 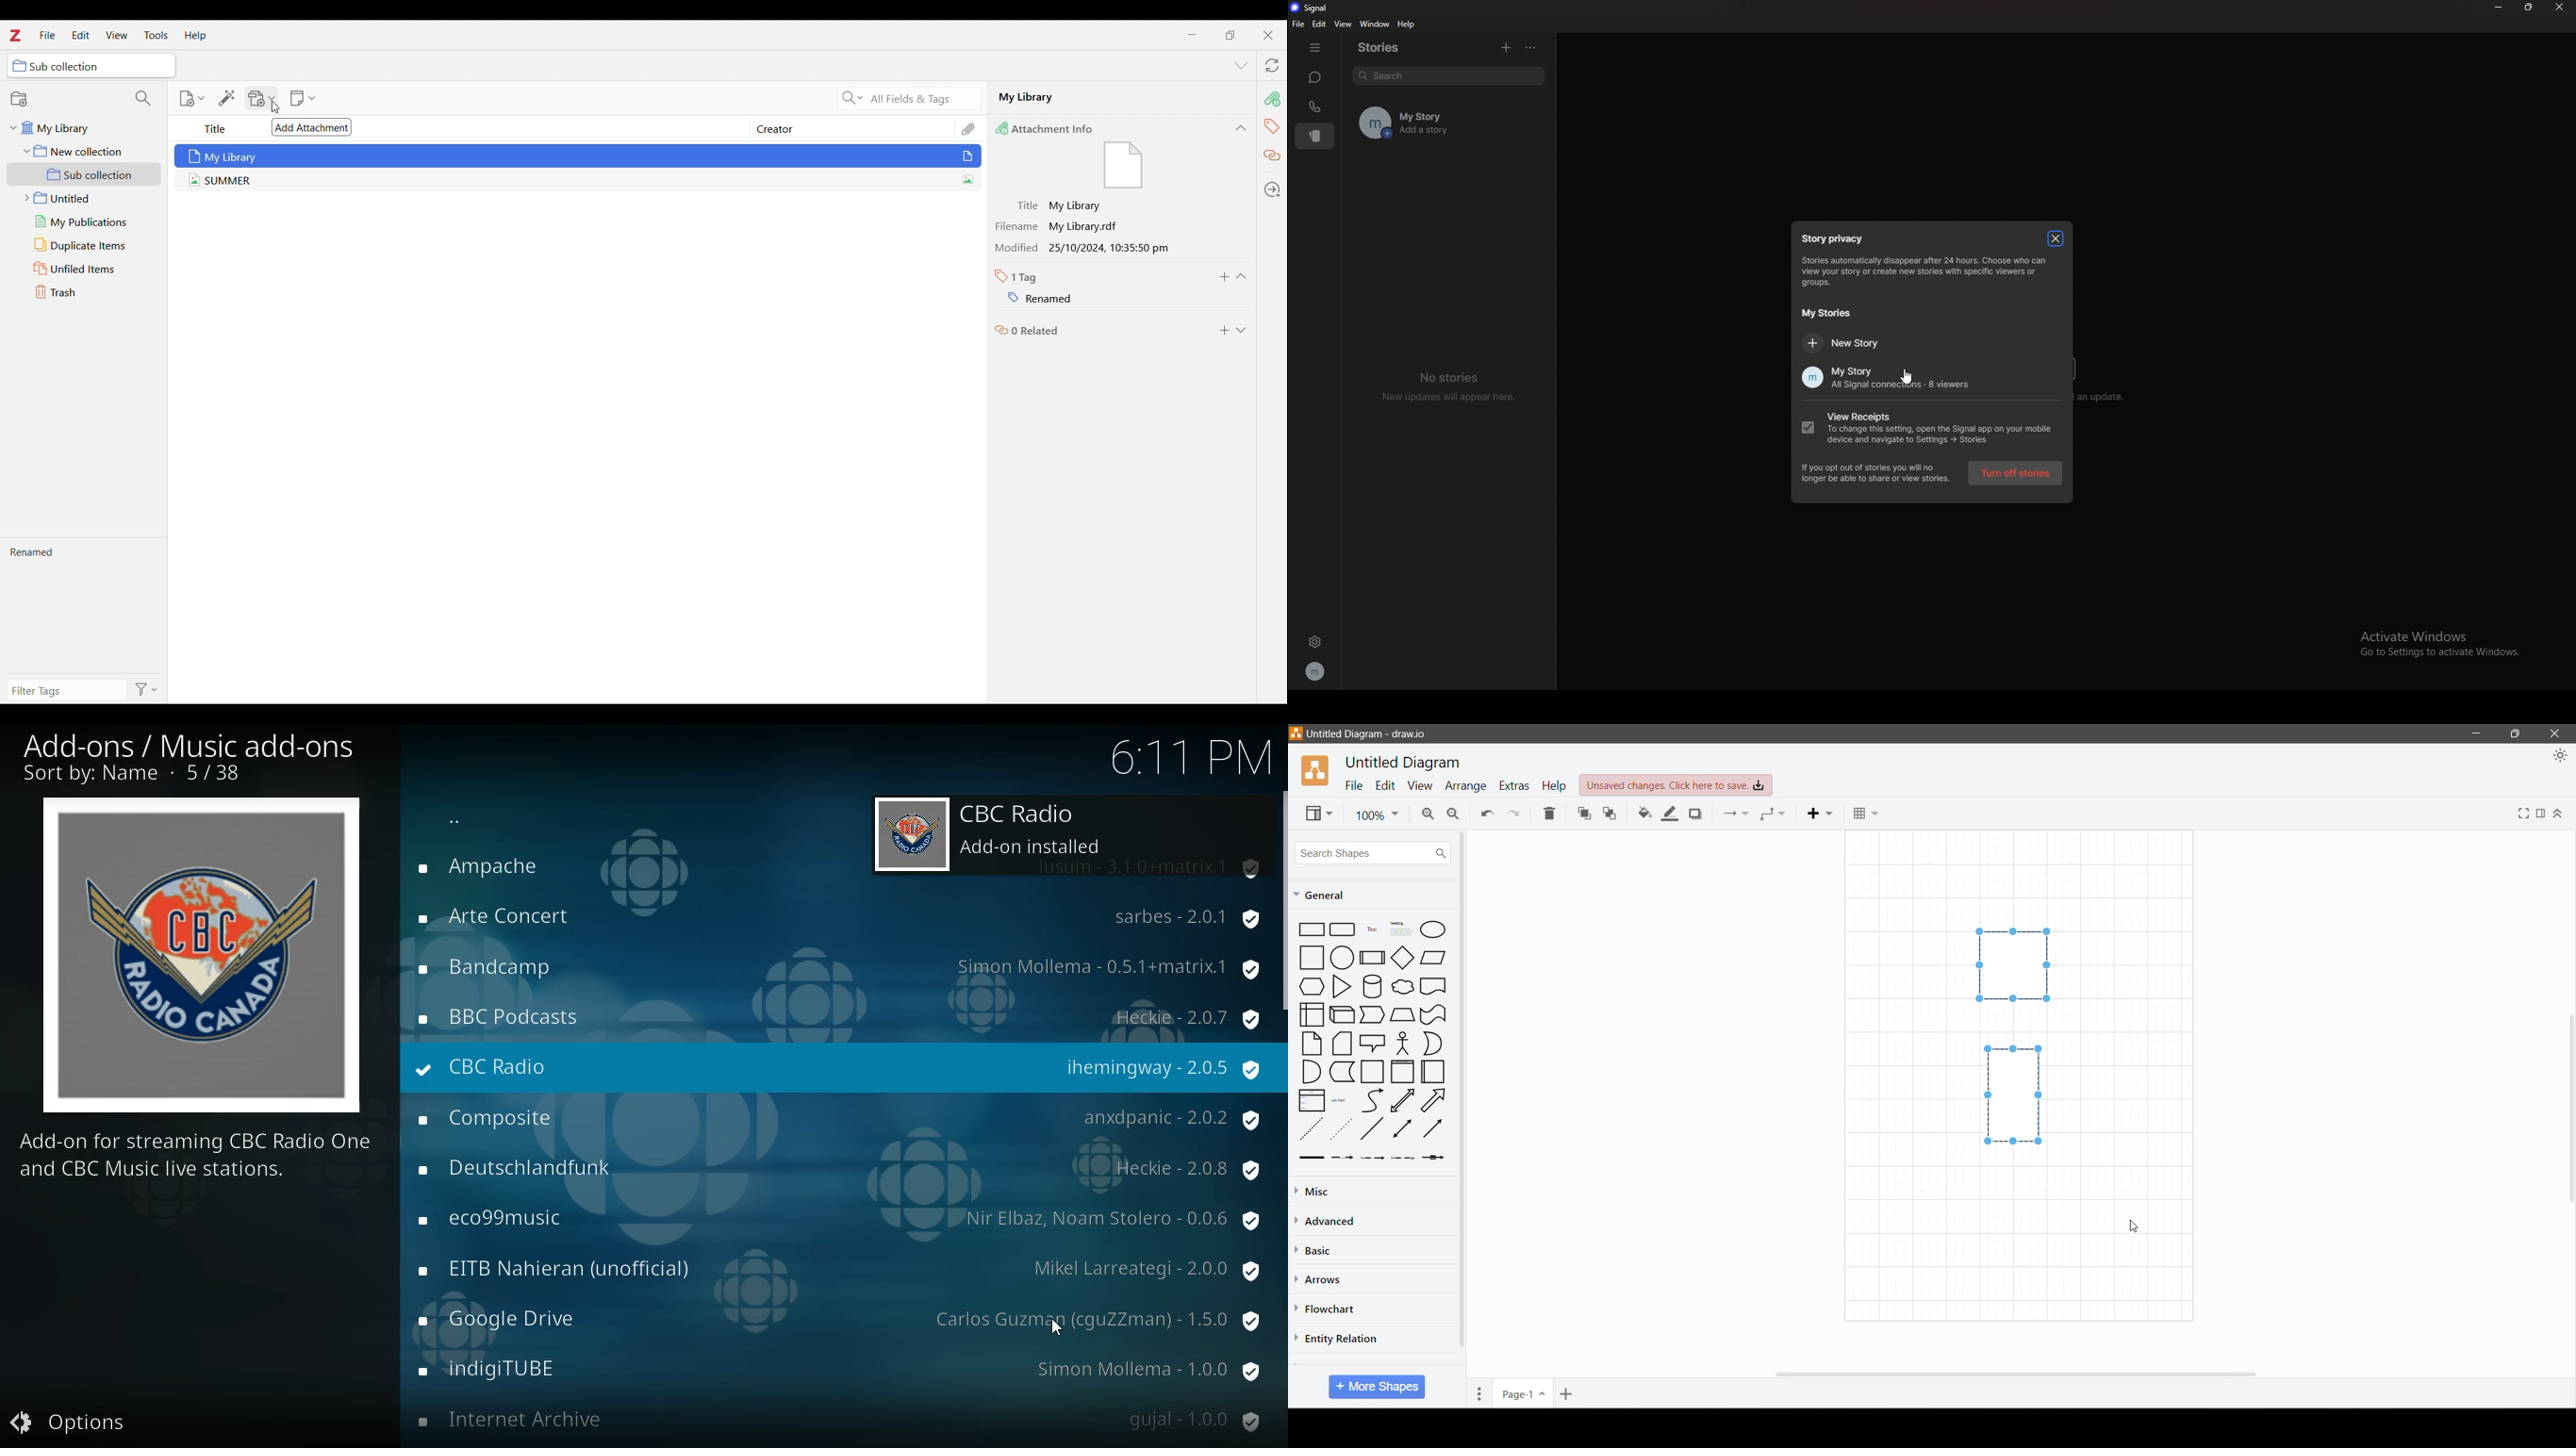 I want to click on radio name, so click(x=495, y=966).